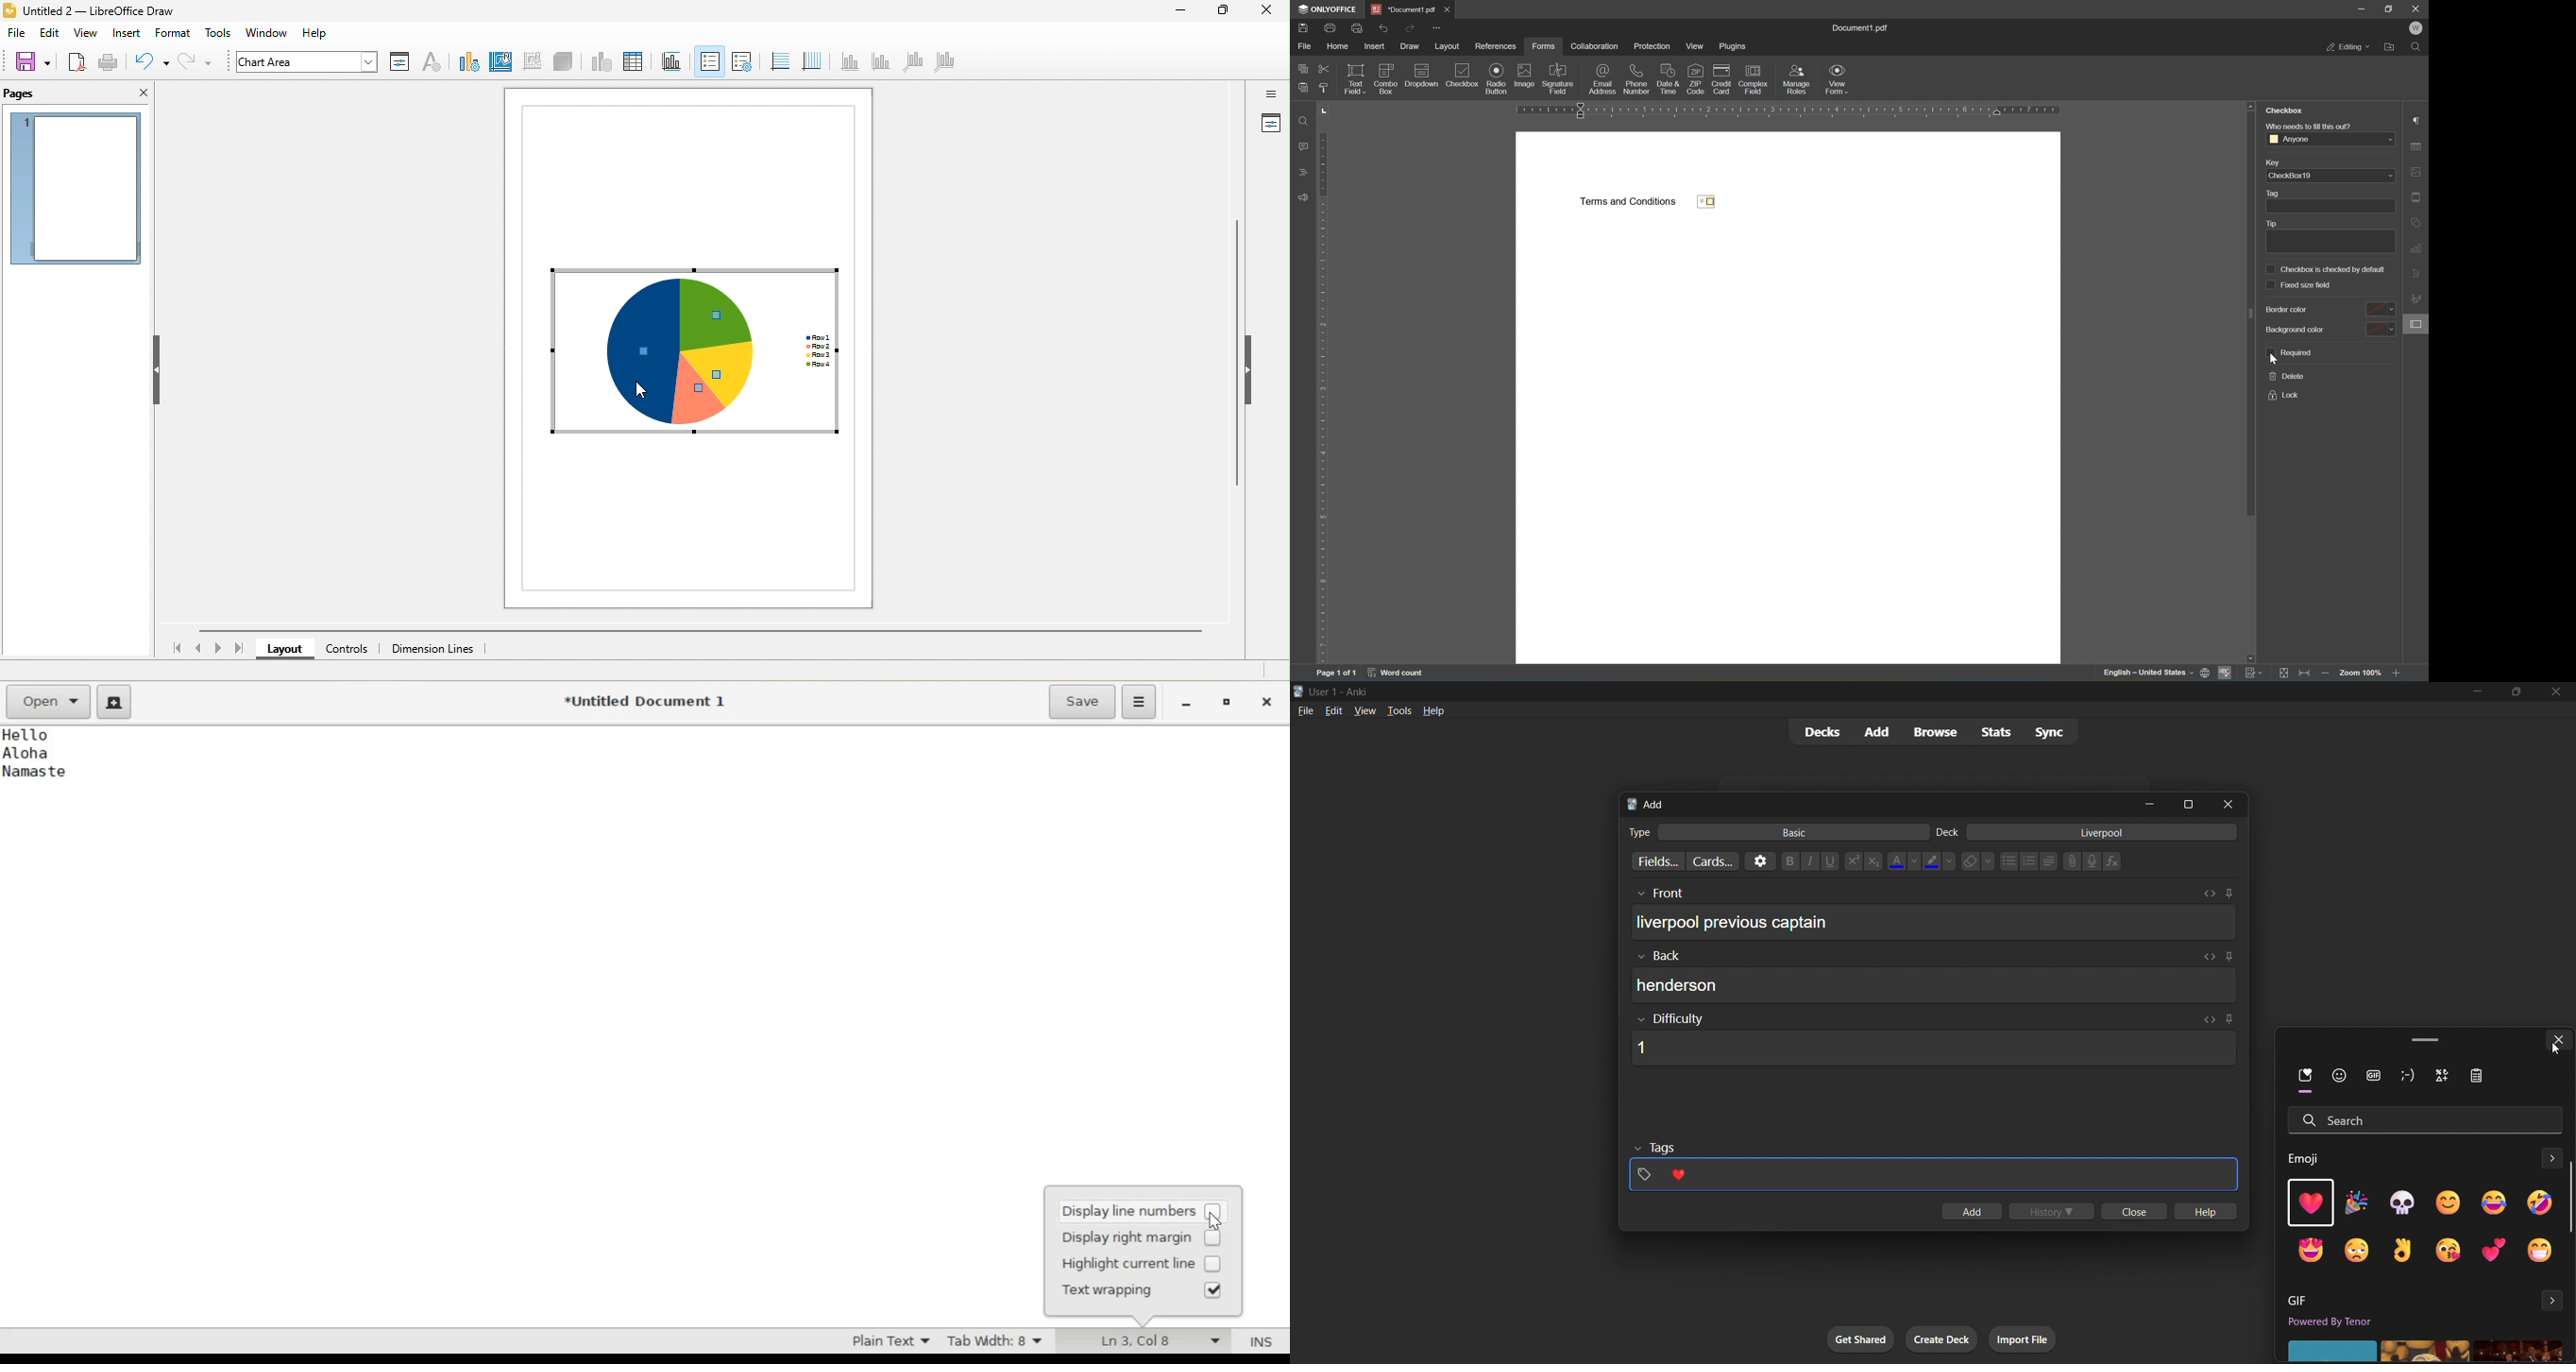 The width and height of the screenshot is (2576, 1372). I want to click on y axis, so click(879, 62).